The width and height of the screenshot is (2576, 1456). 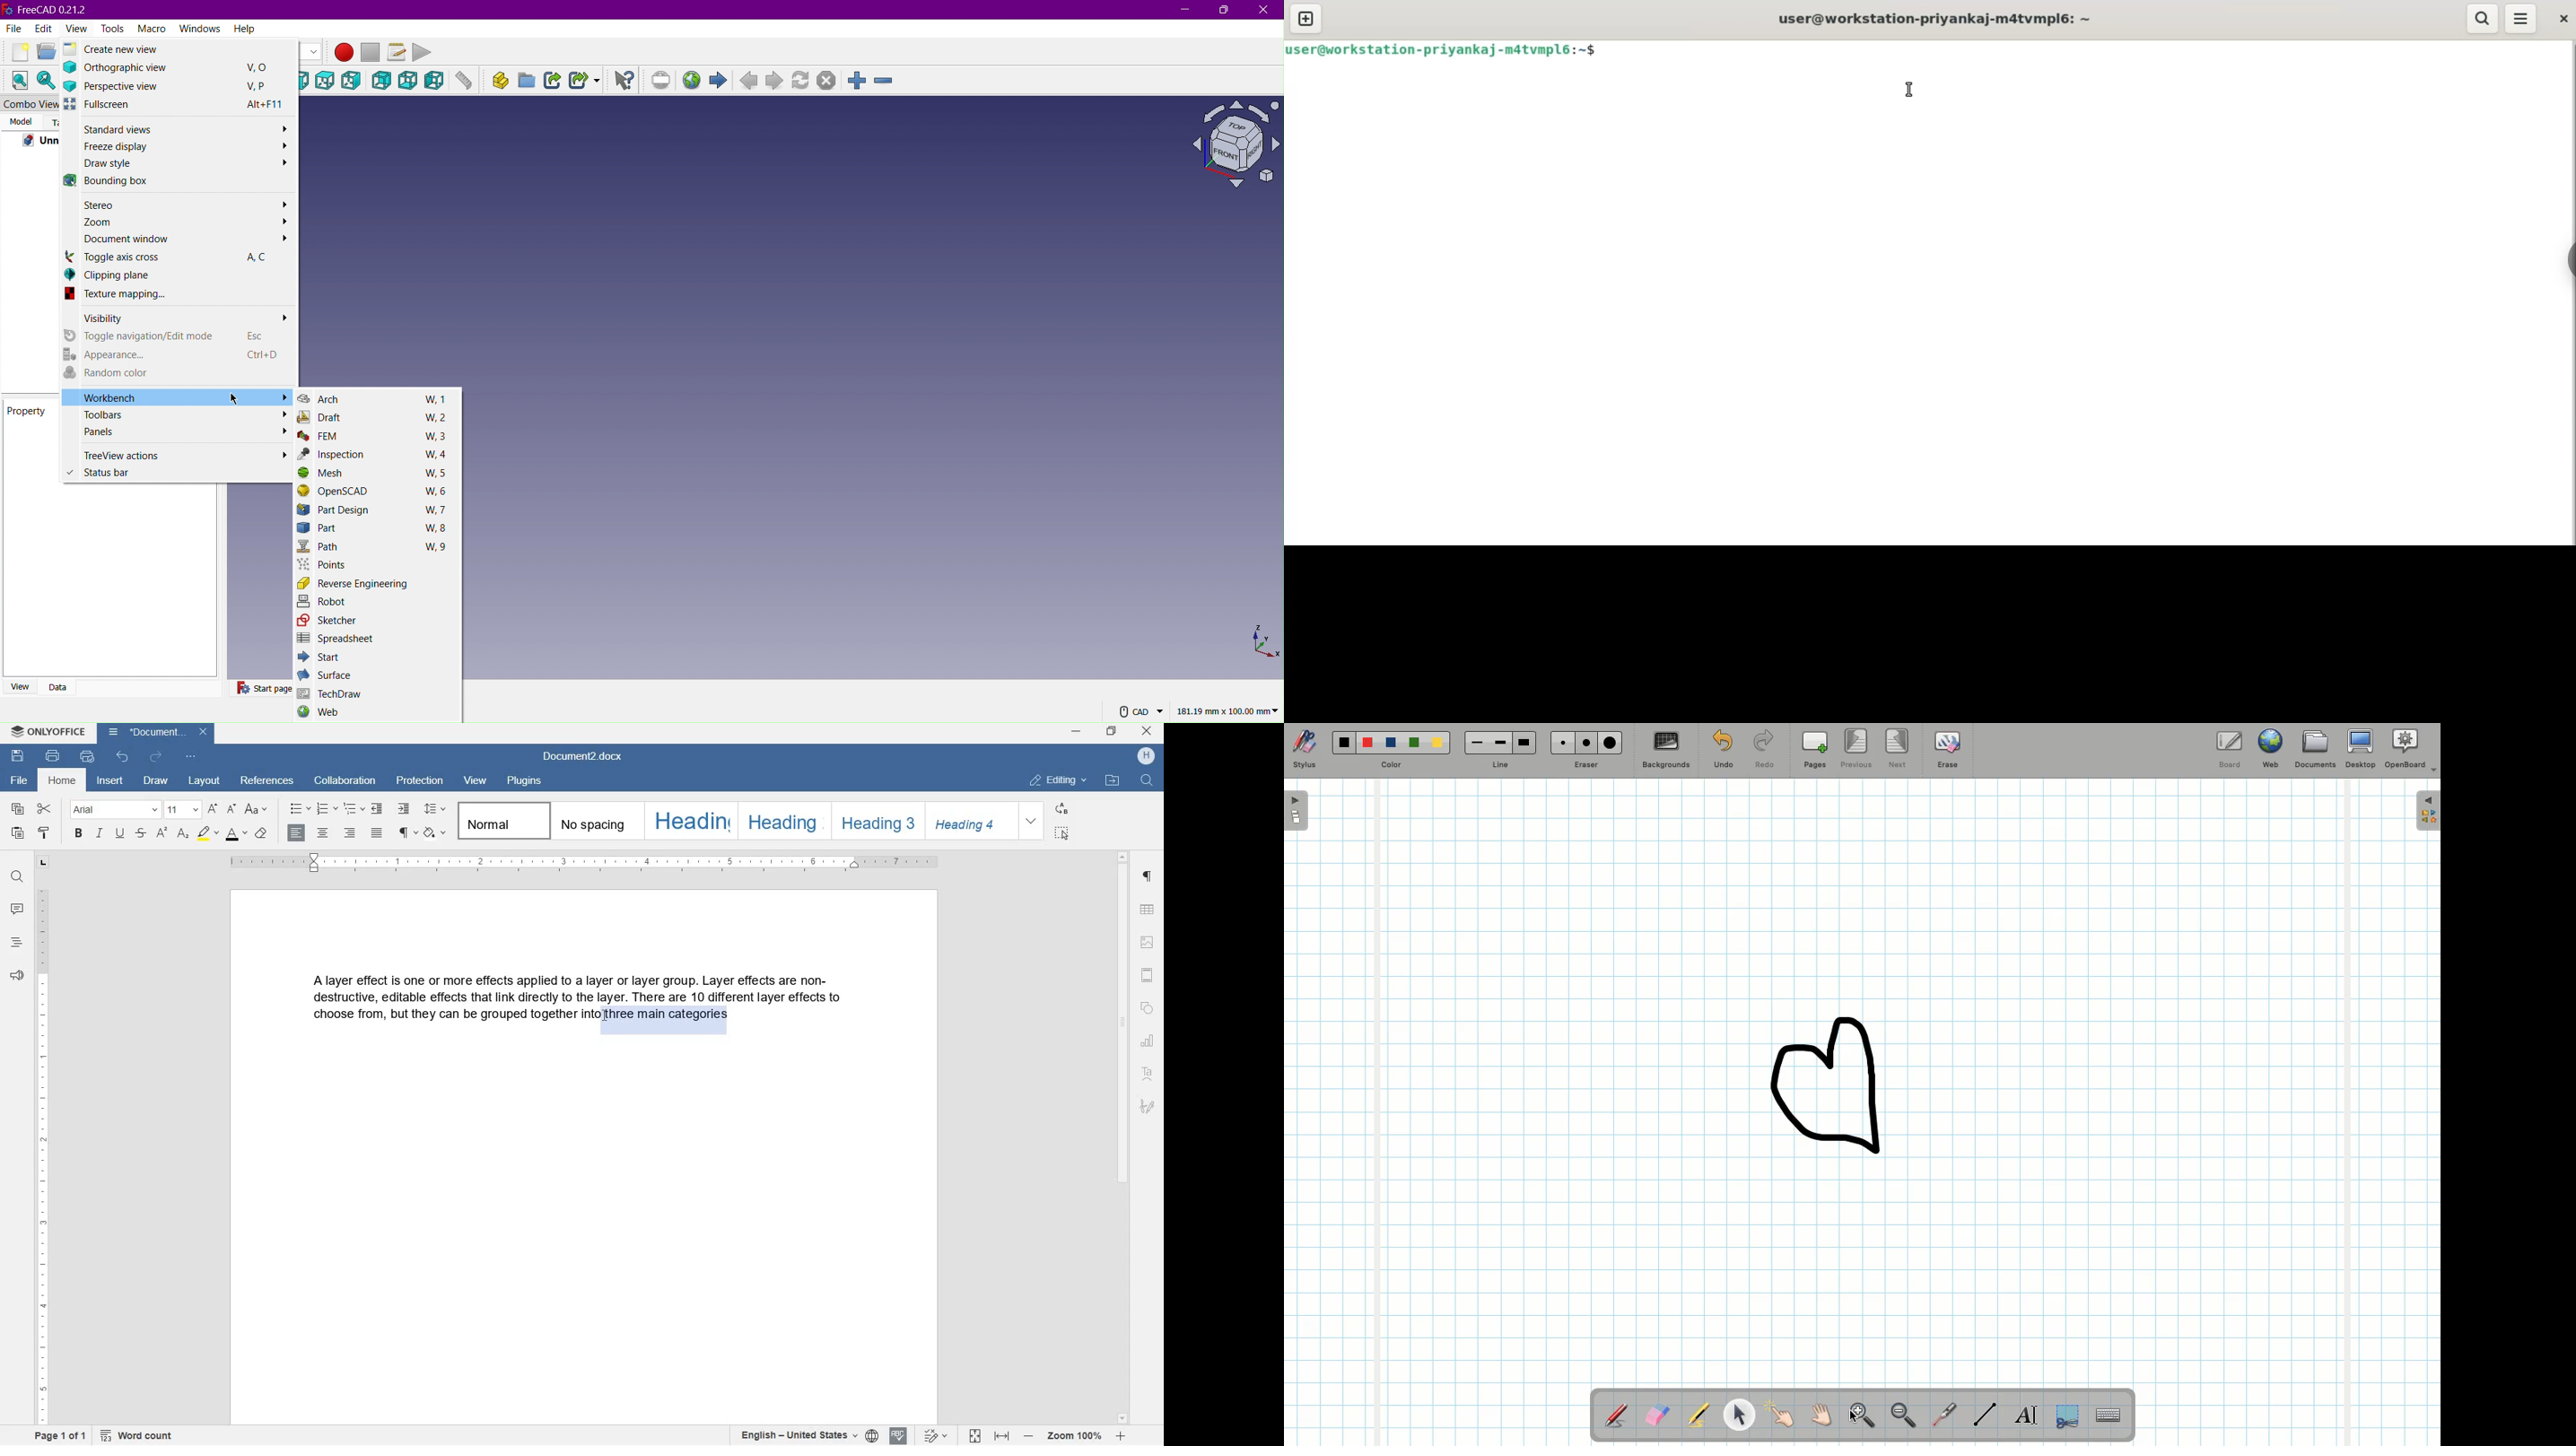 I want to click on plugins, so click(x=524, y=781).